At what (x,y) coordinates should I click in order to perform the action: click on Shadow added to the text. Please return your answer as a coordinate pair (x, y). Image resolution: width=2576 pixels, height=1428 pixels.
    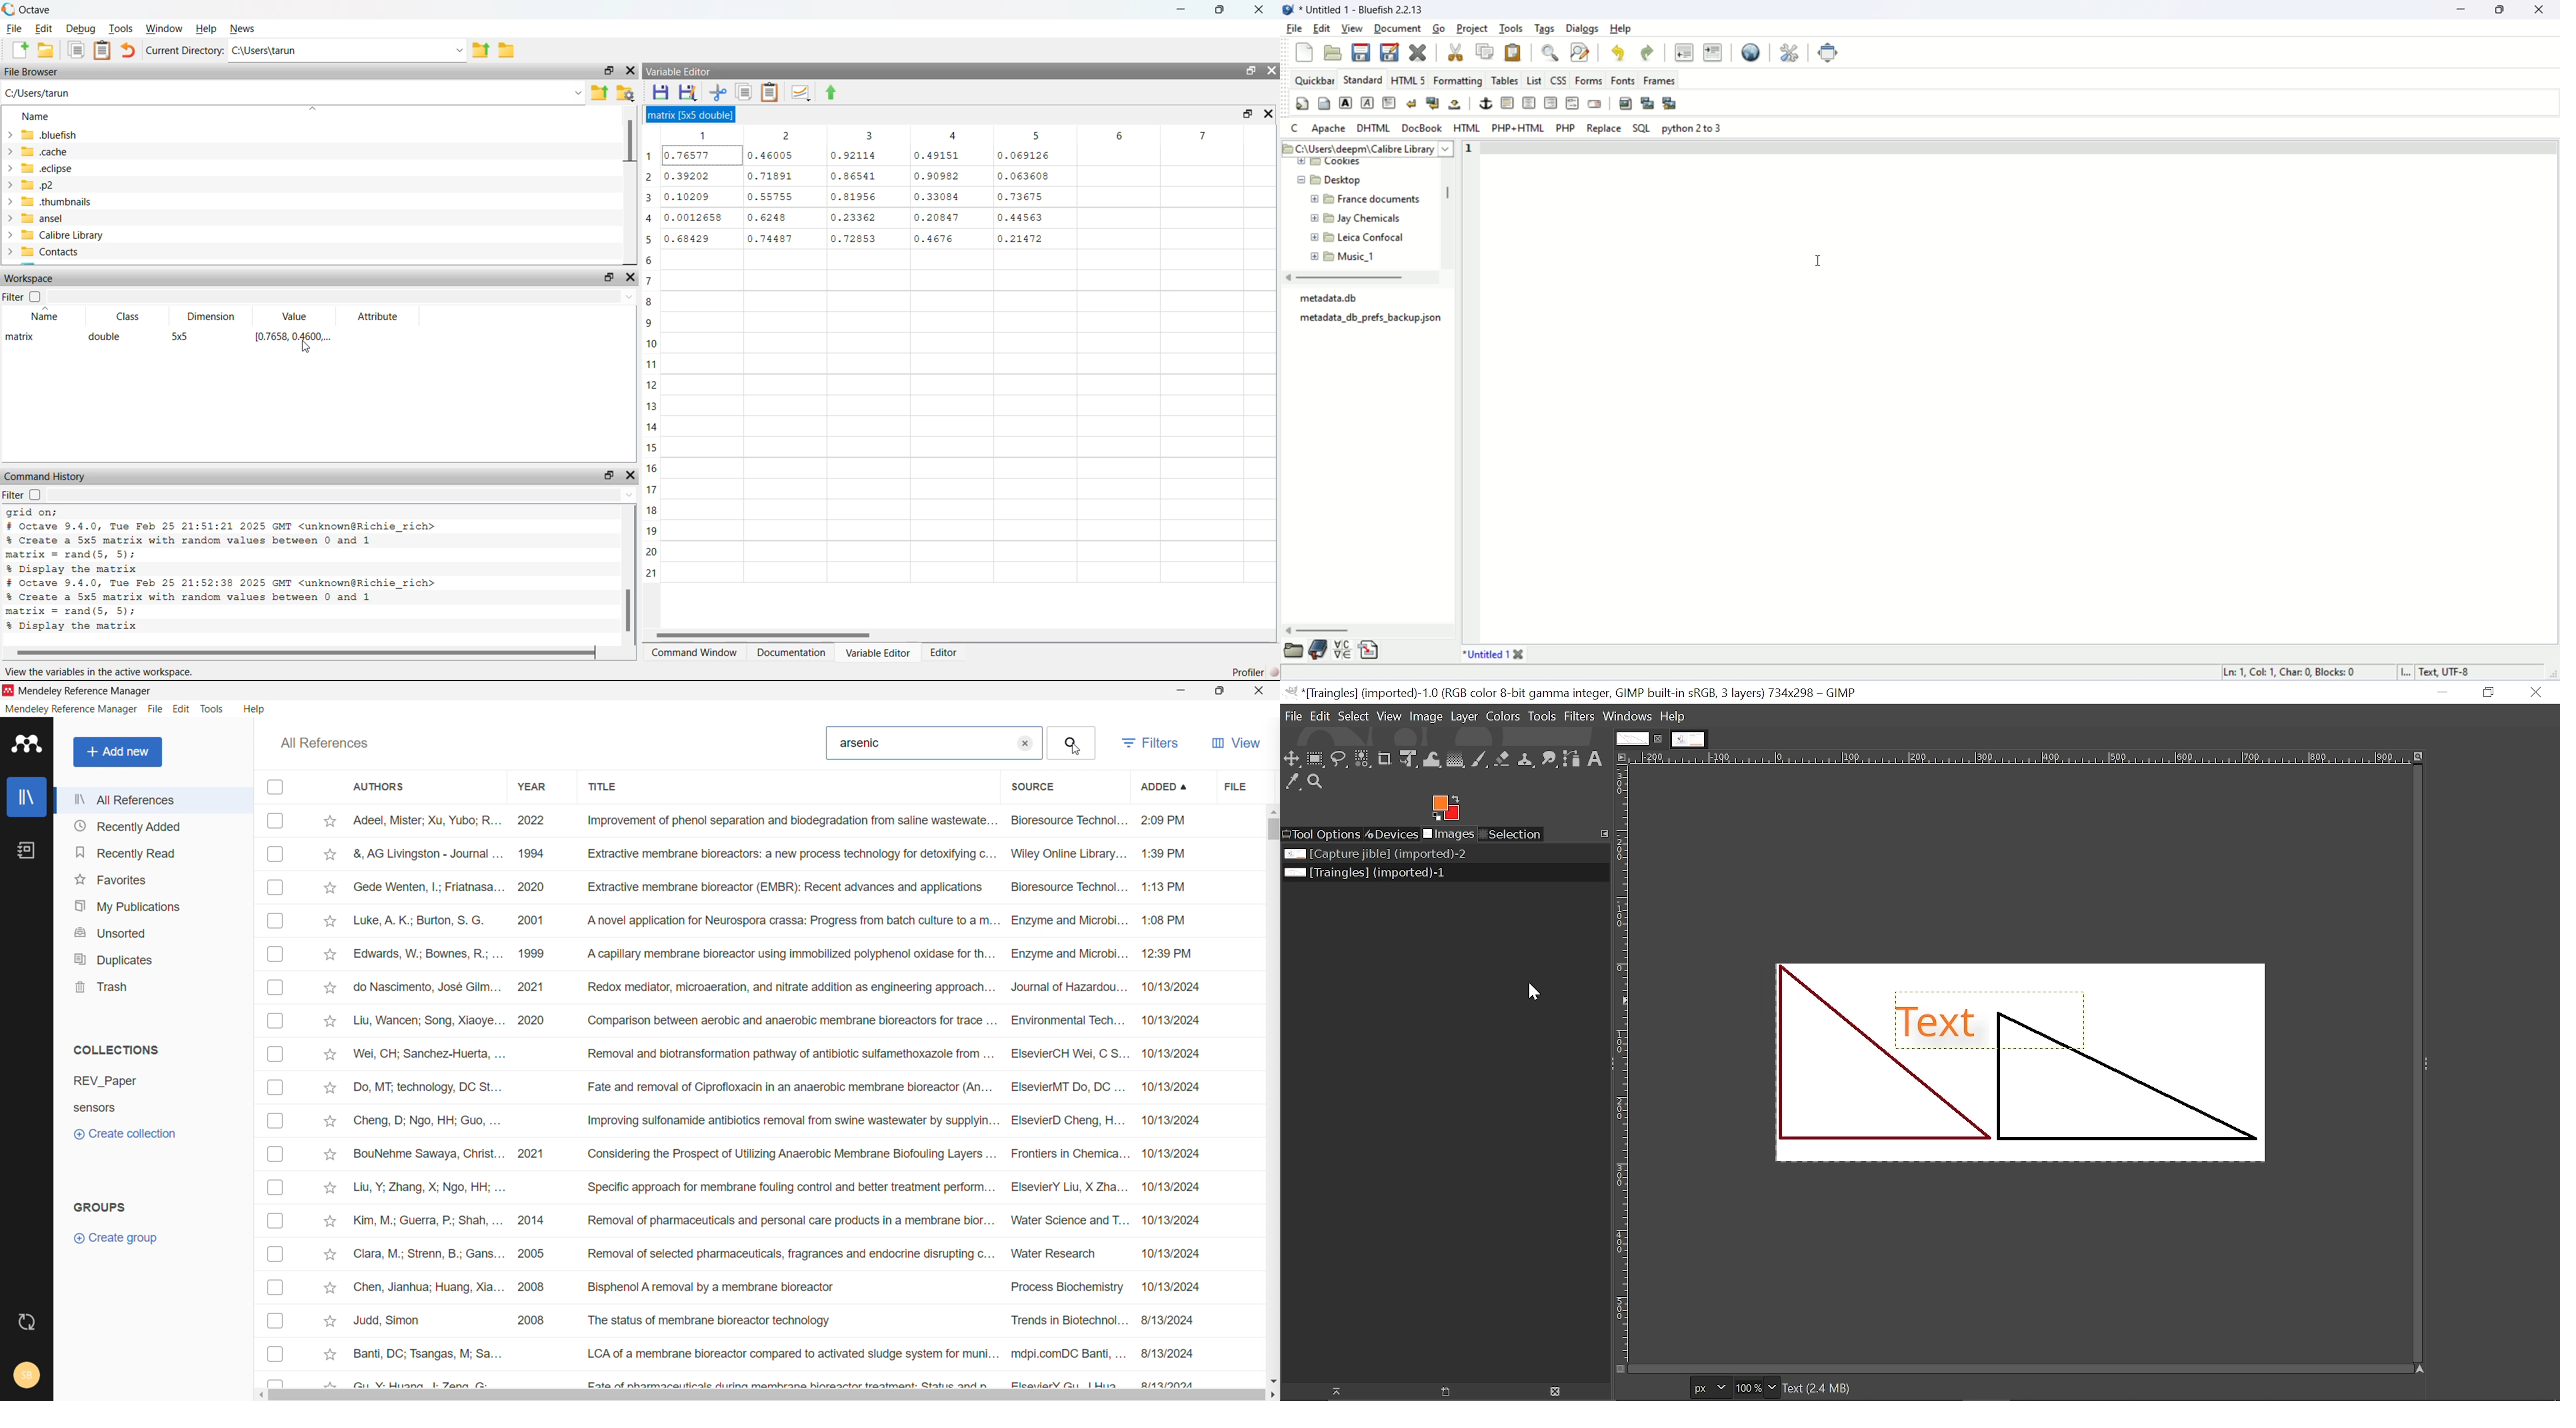
    Looking at the image, I should click on (1980, 1021).